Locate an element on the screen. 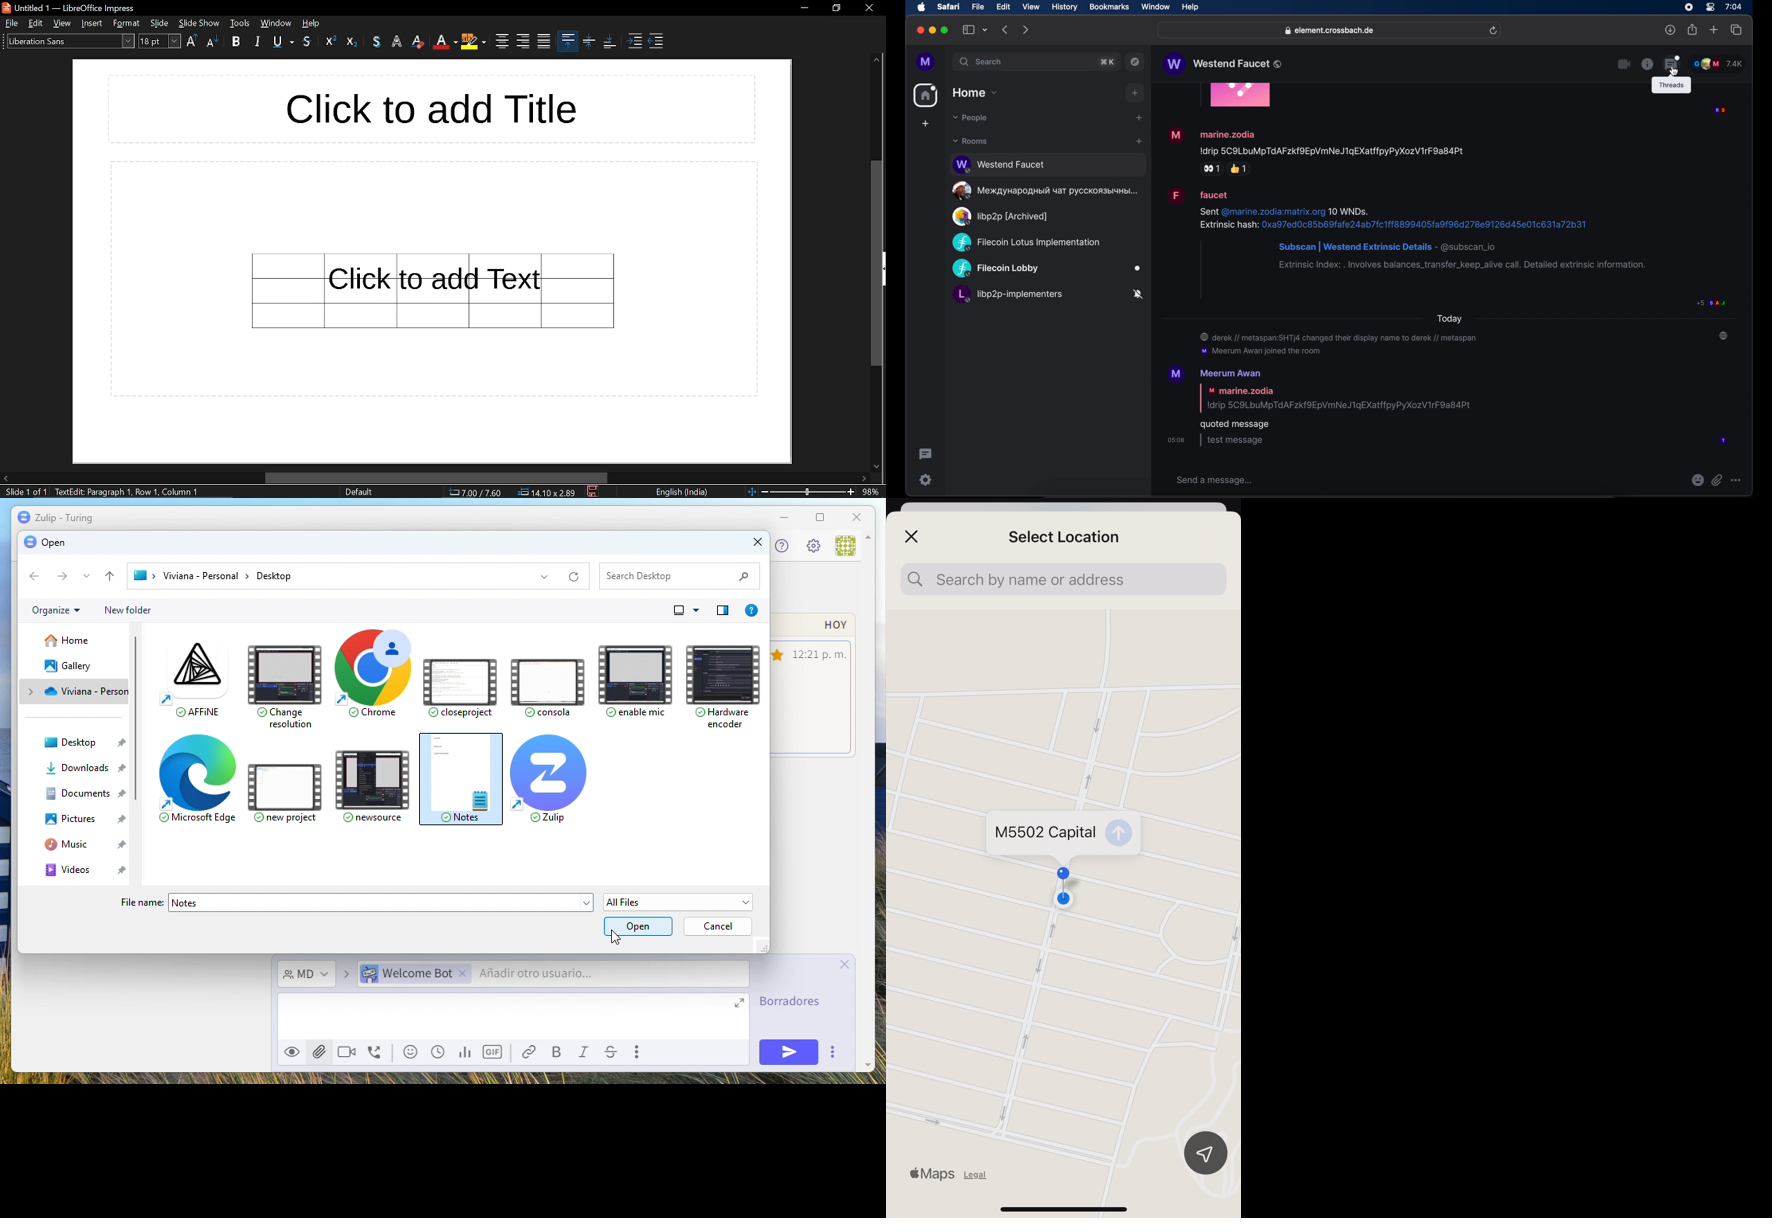 This screenshot has width=1792, height=1232. zoom in is located at coordinates (851, 492).